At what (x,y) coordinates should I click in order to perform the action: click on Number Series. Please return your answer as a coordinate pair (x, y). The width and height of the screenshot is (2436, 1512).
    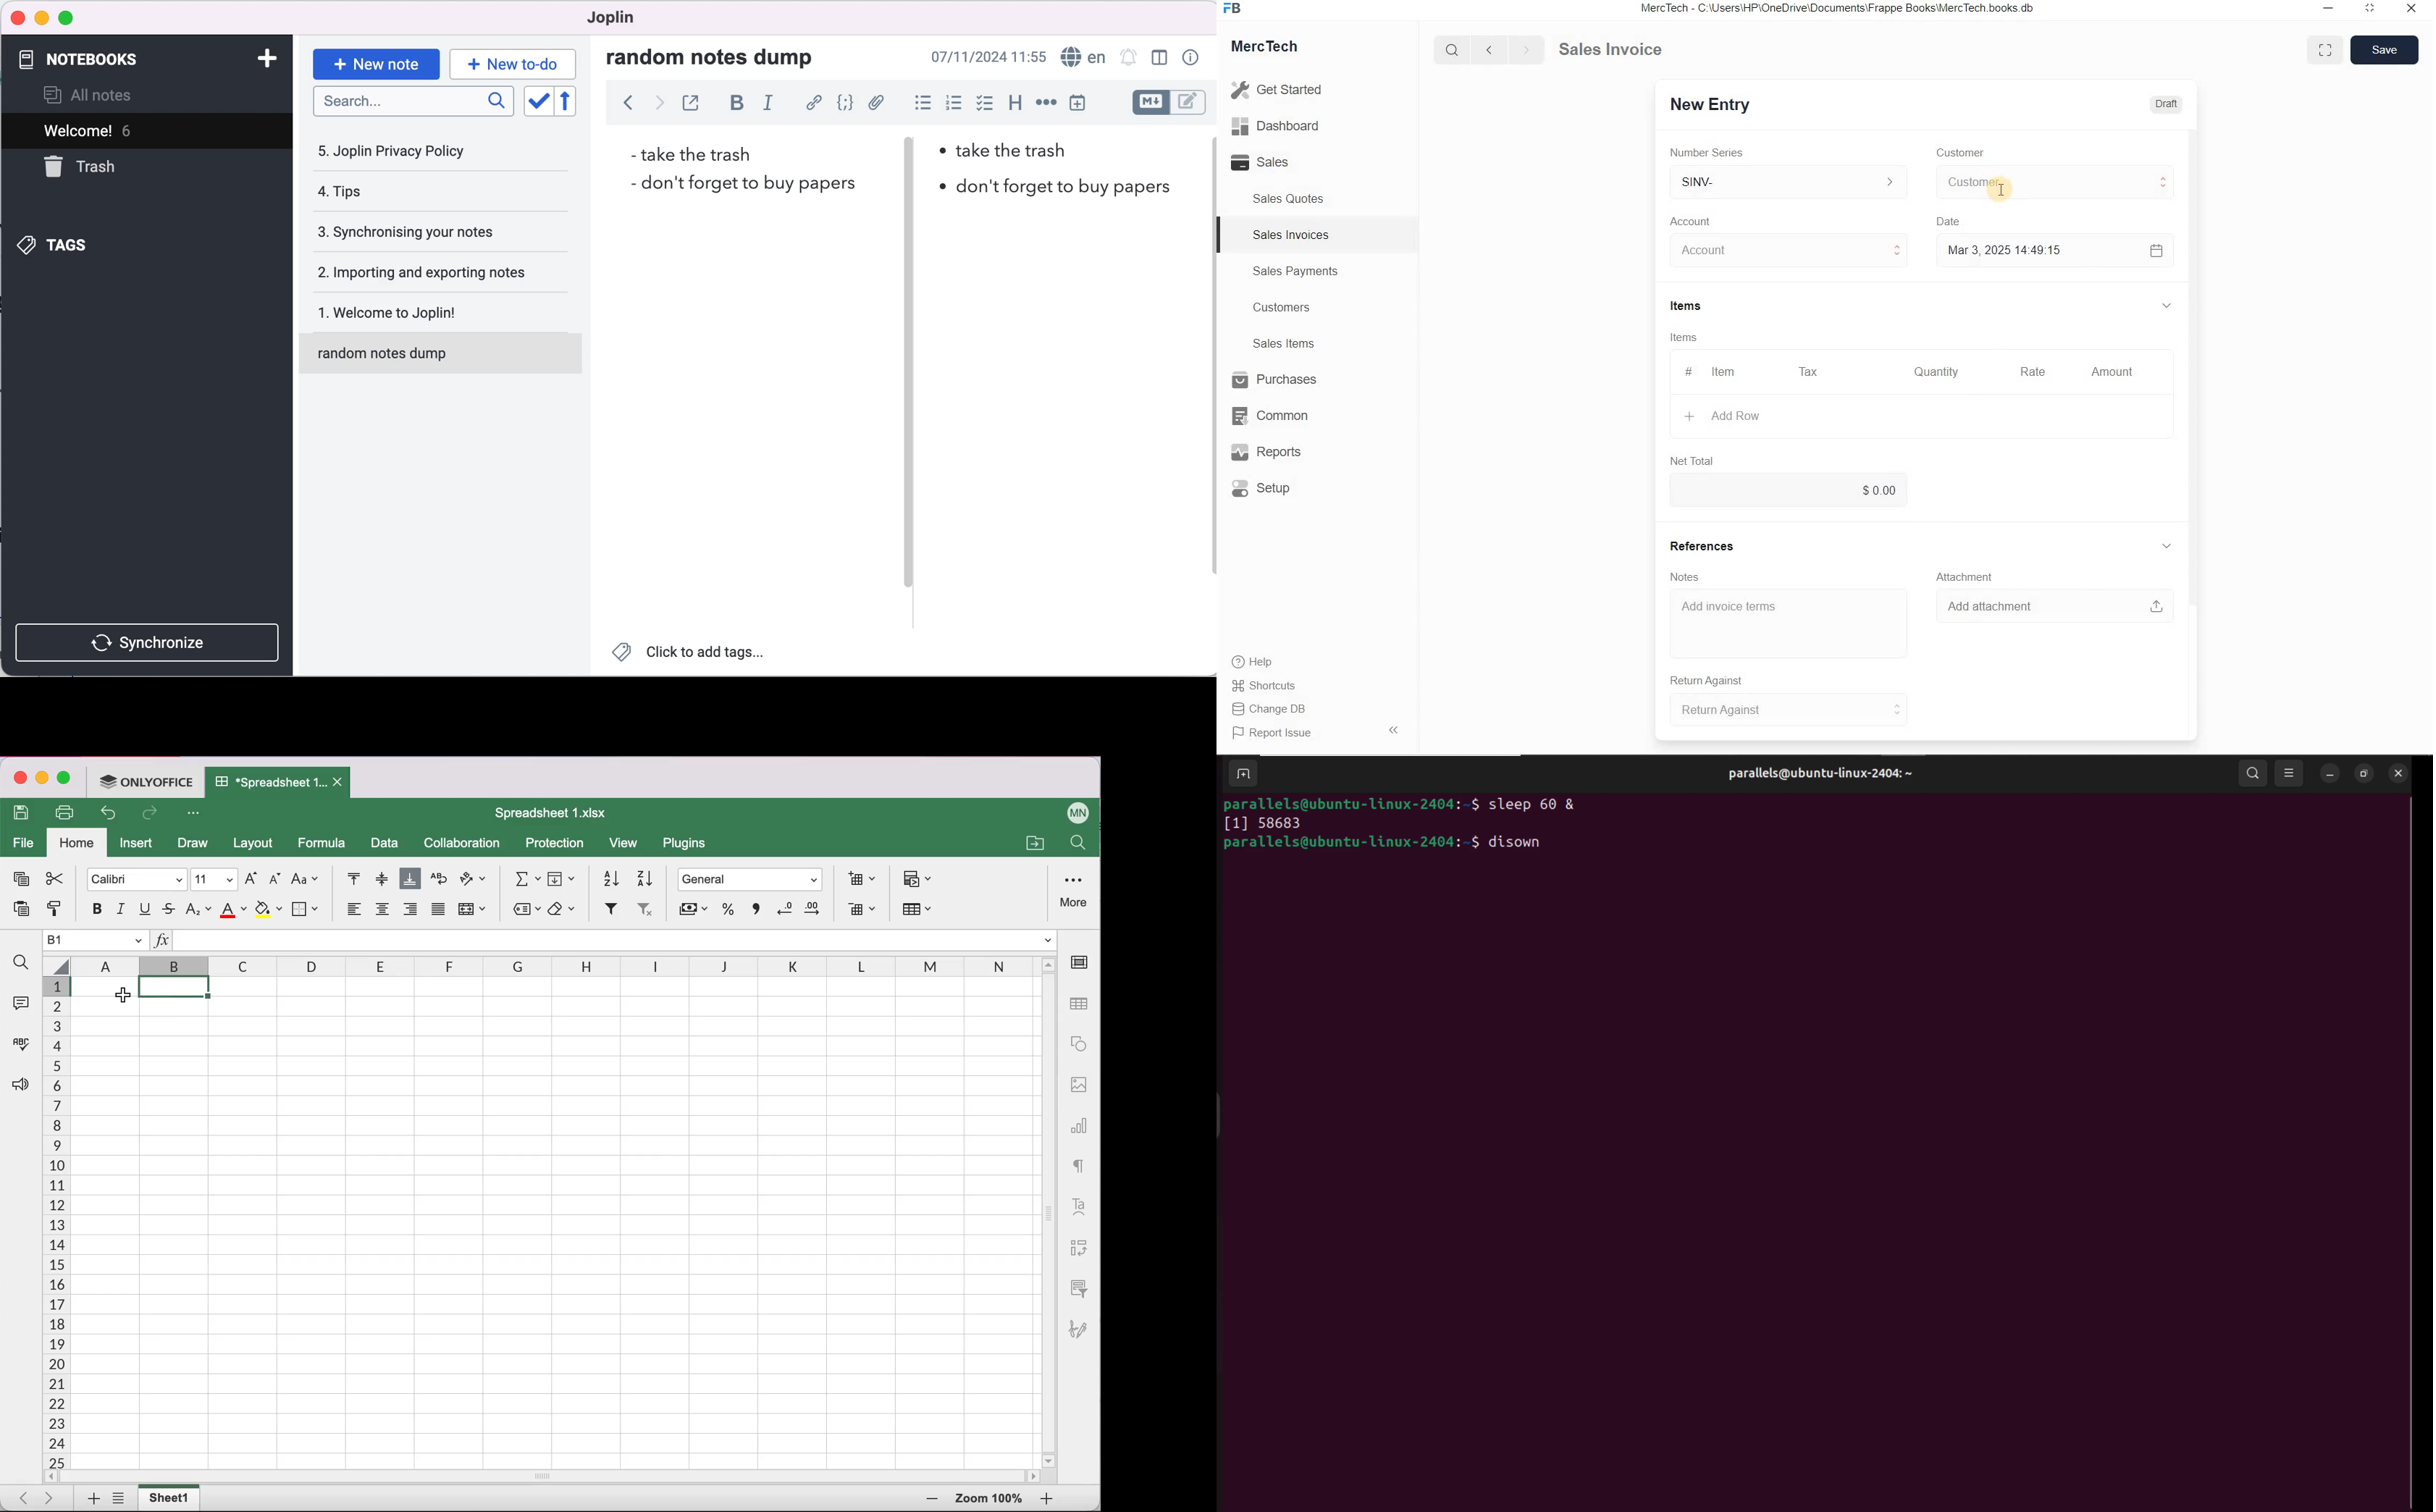
    Looking at the image, I should click on (1711, 153).